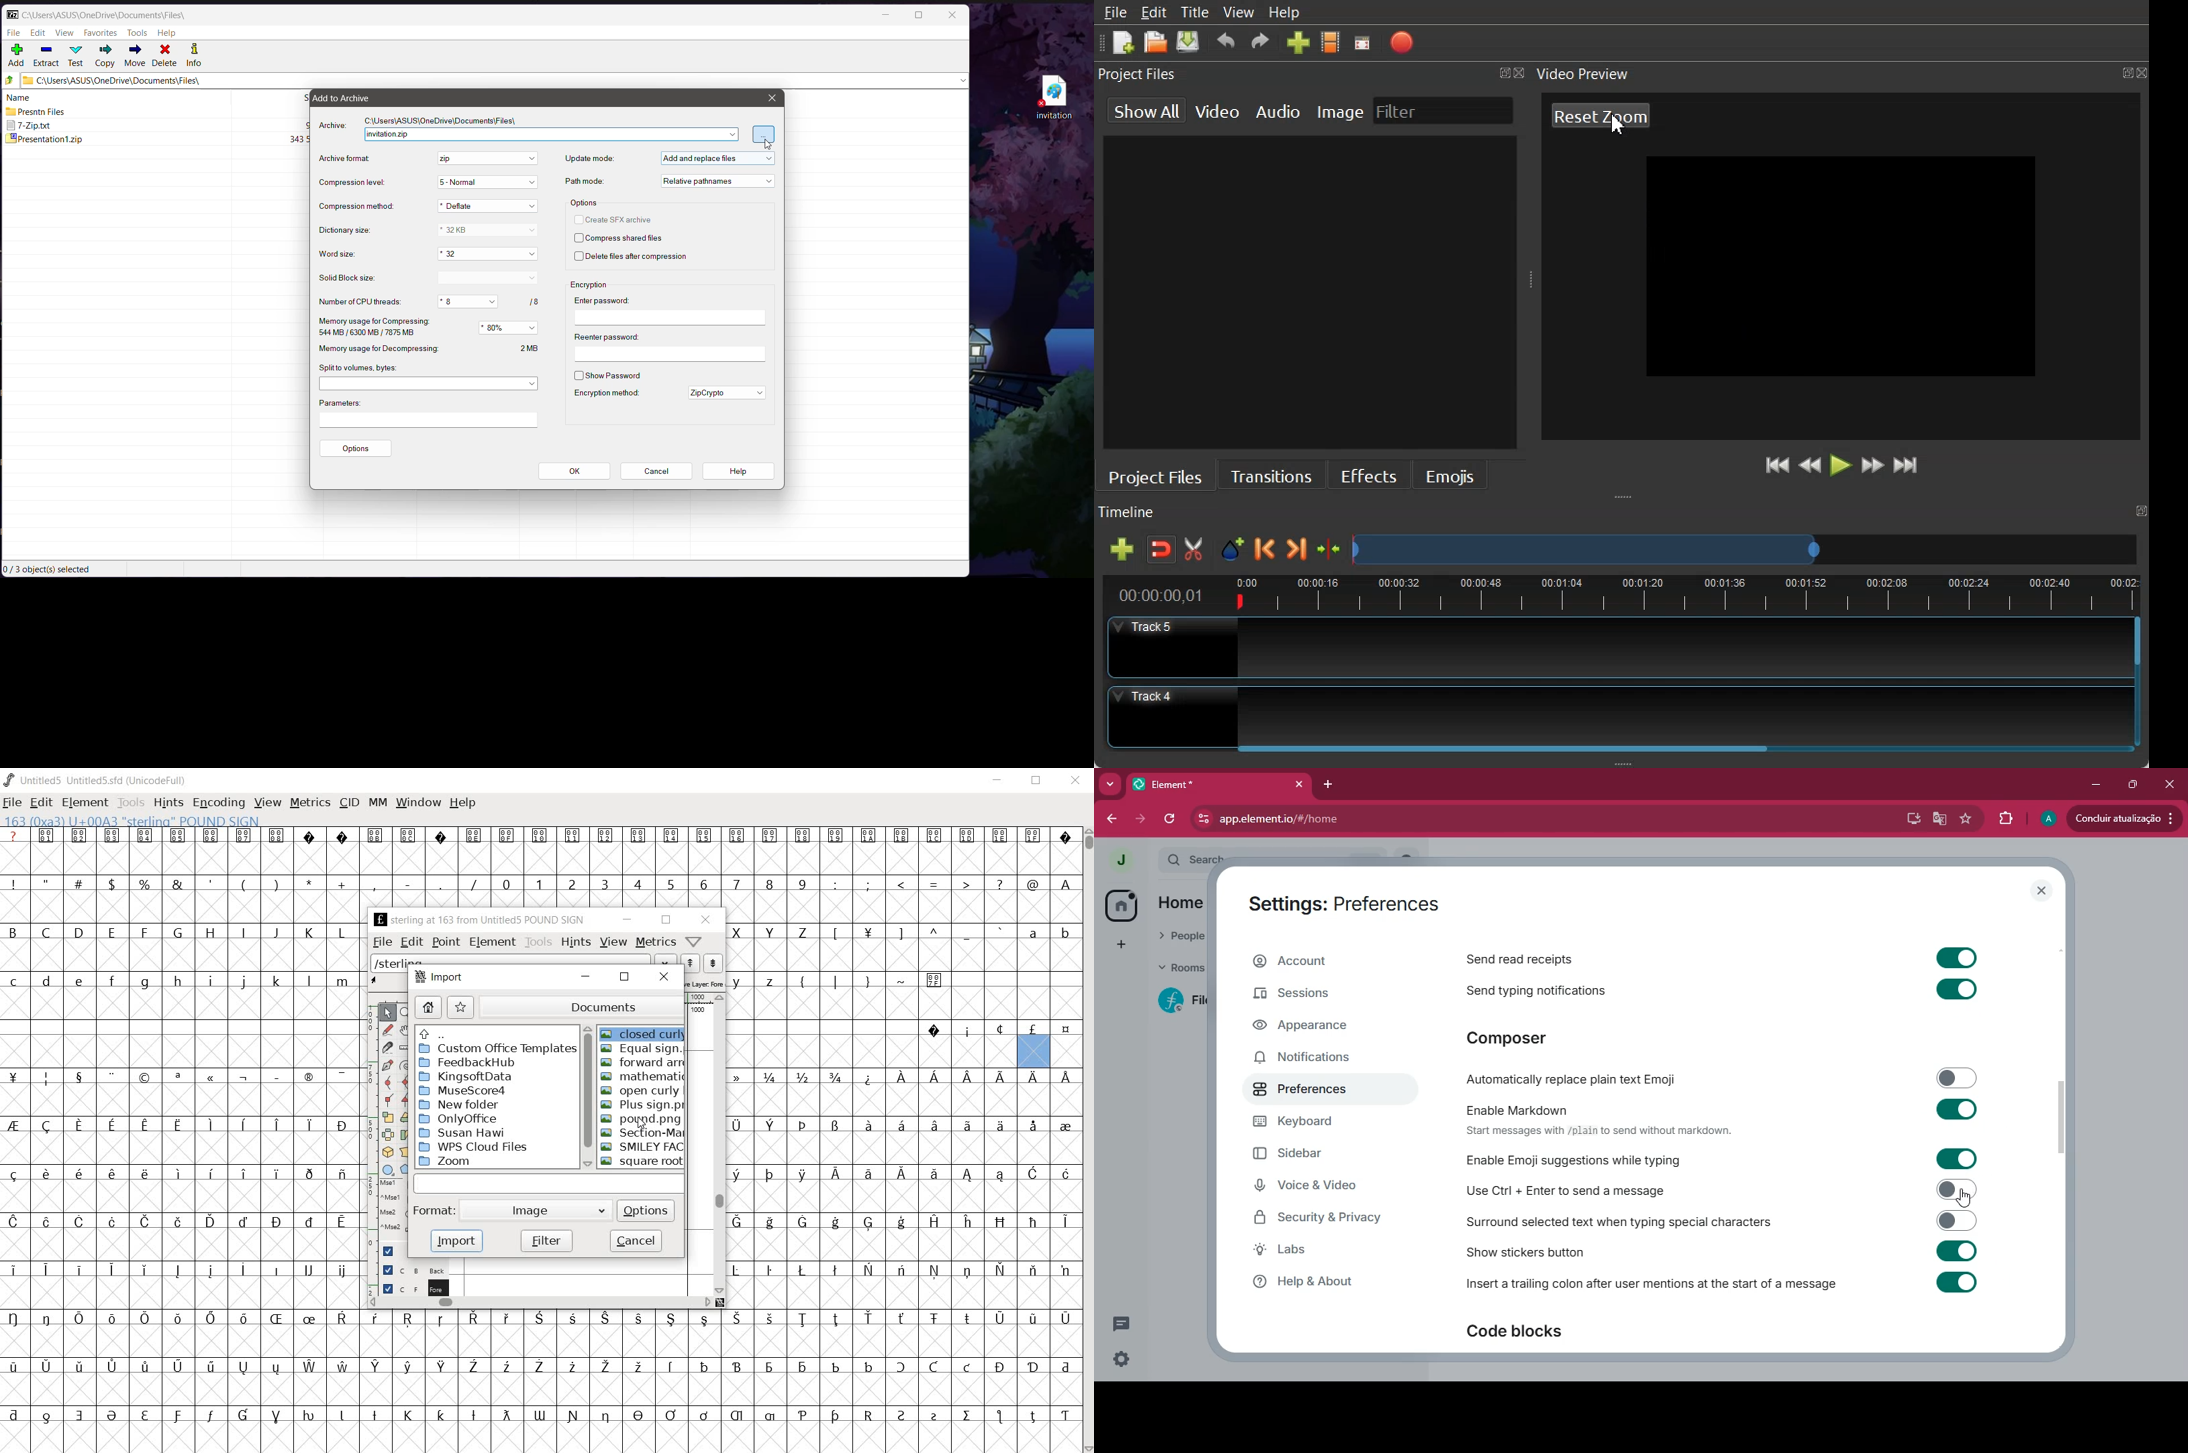  What do you see at coordinates (639, 1368) in the screenshot?
I see `Symbol` at bounding box center [639, 1368].